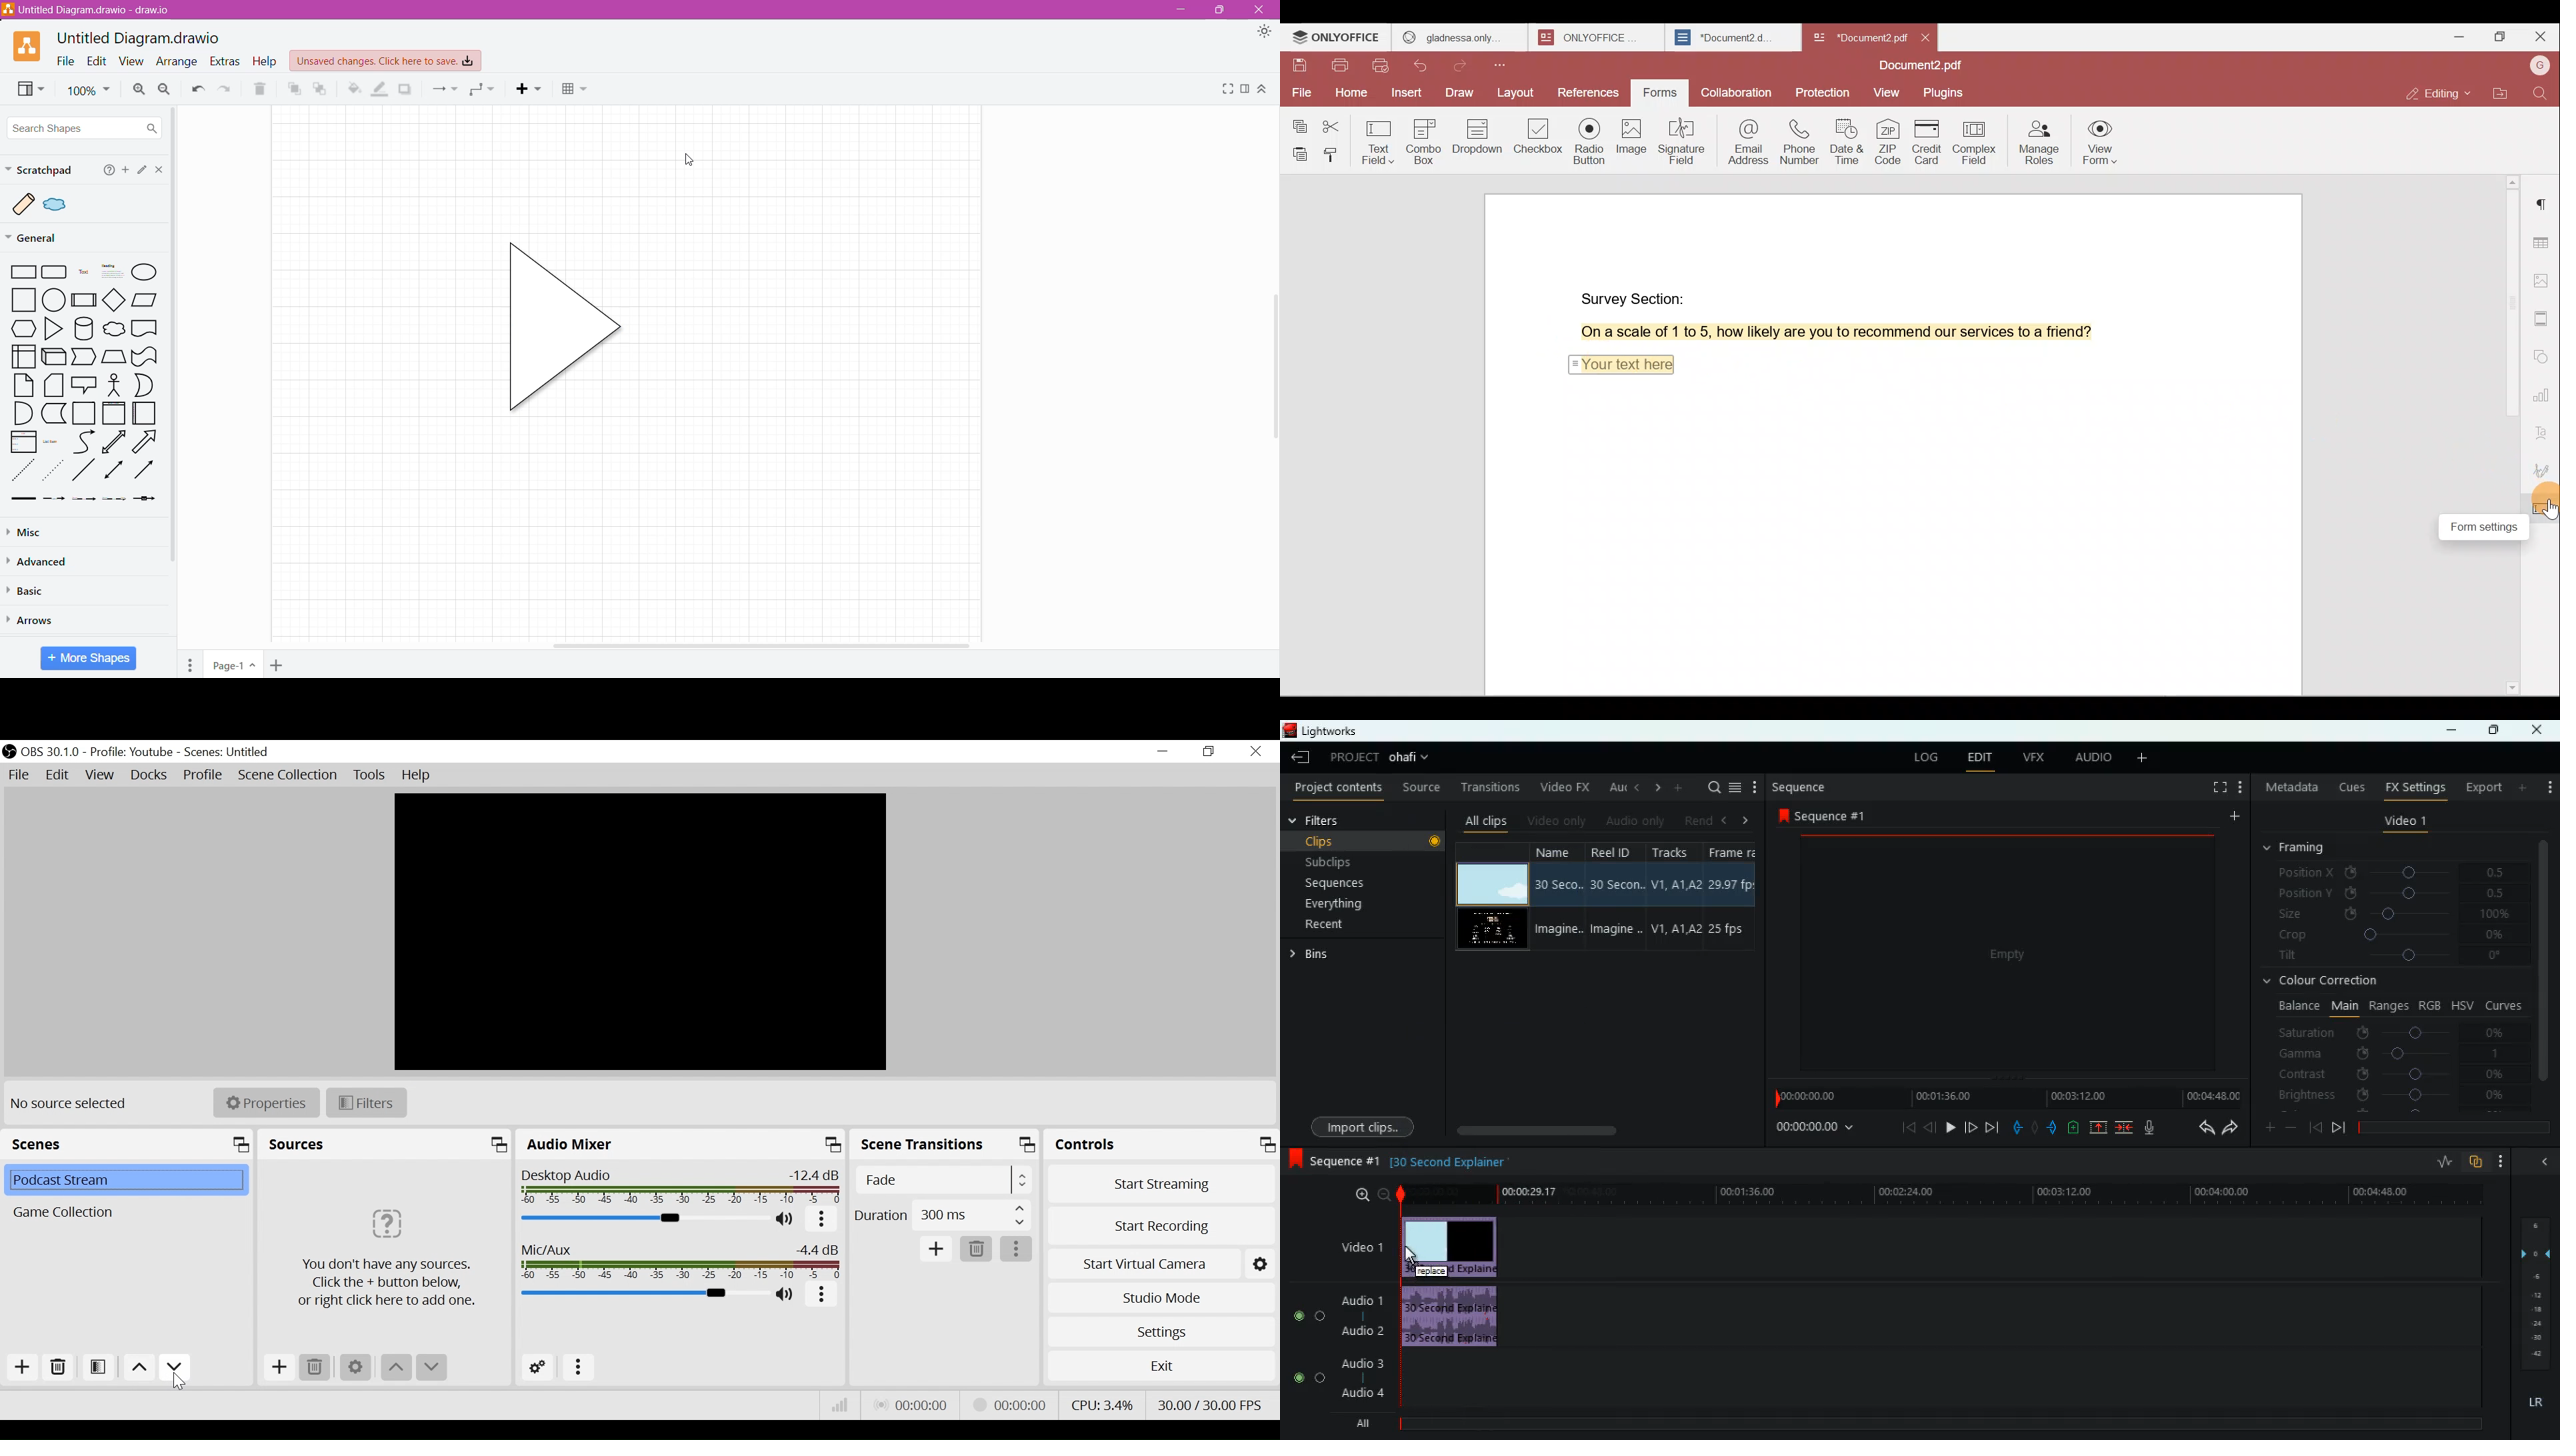 Image resolution: width=2576 pixels, height=1456 pixels. I want to click on metadata, so click(2288, 786).